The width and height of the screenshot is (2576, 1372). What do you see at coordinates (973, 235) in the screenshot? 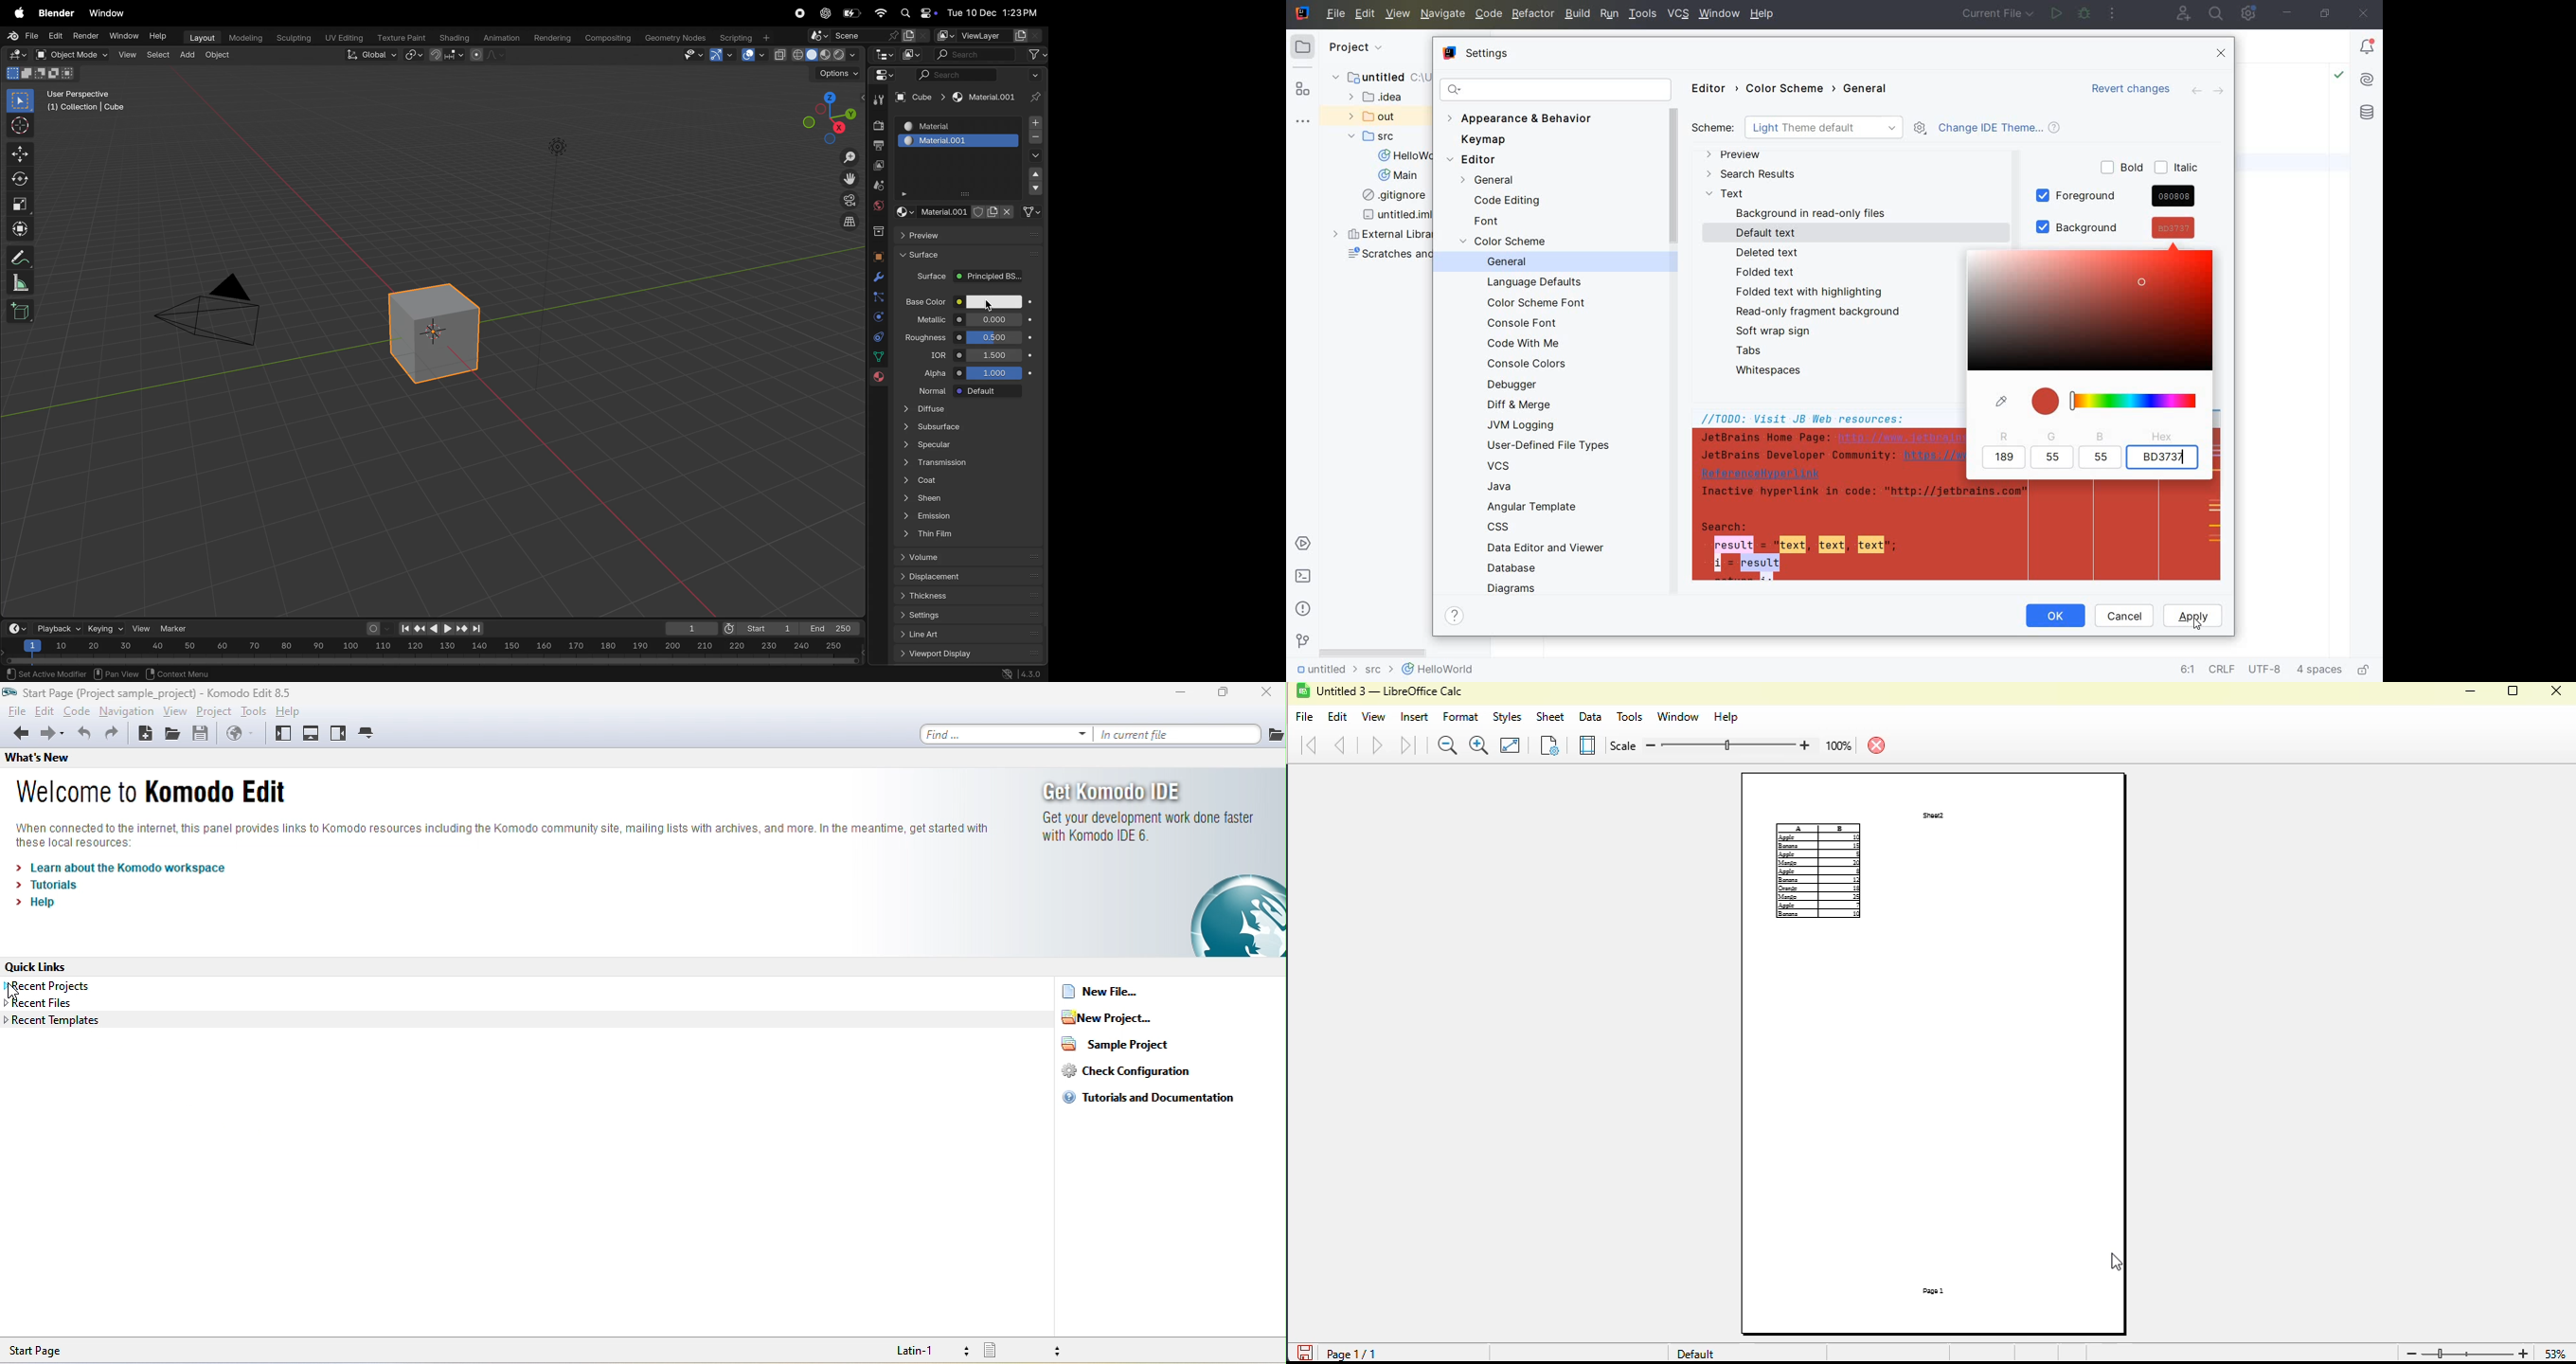
I see `preview` at bounding box center [973, 235].